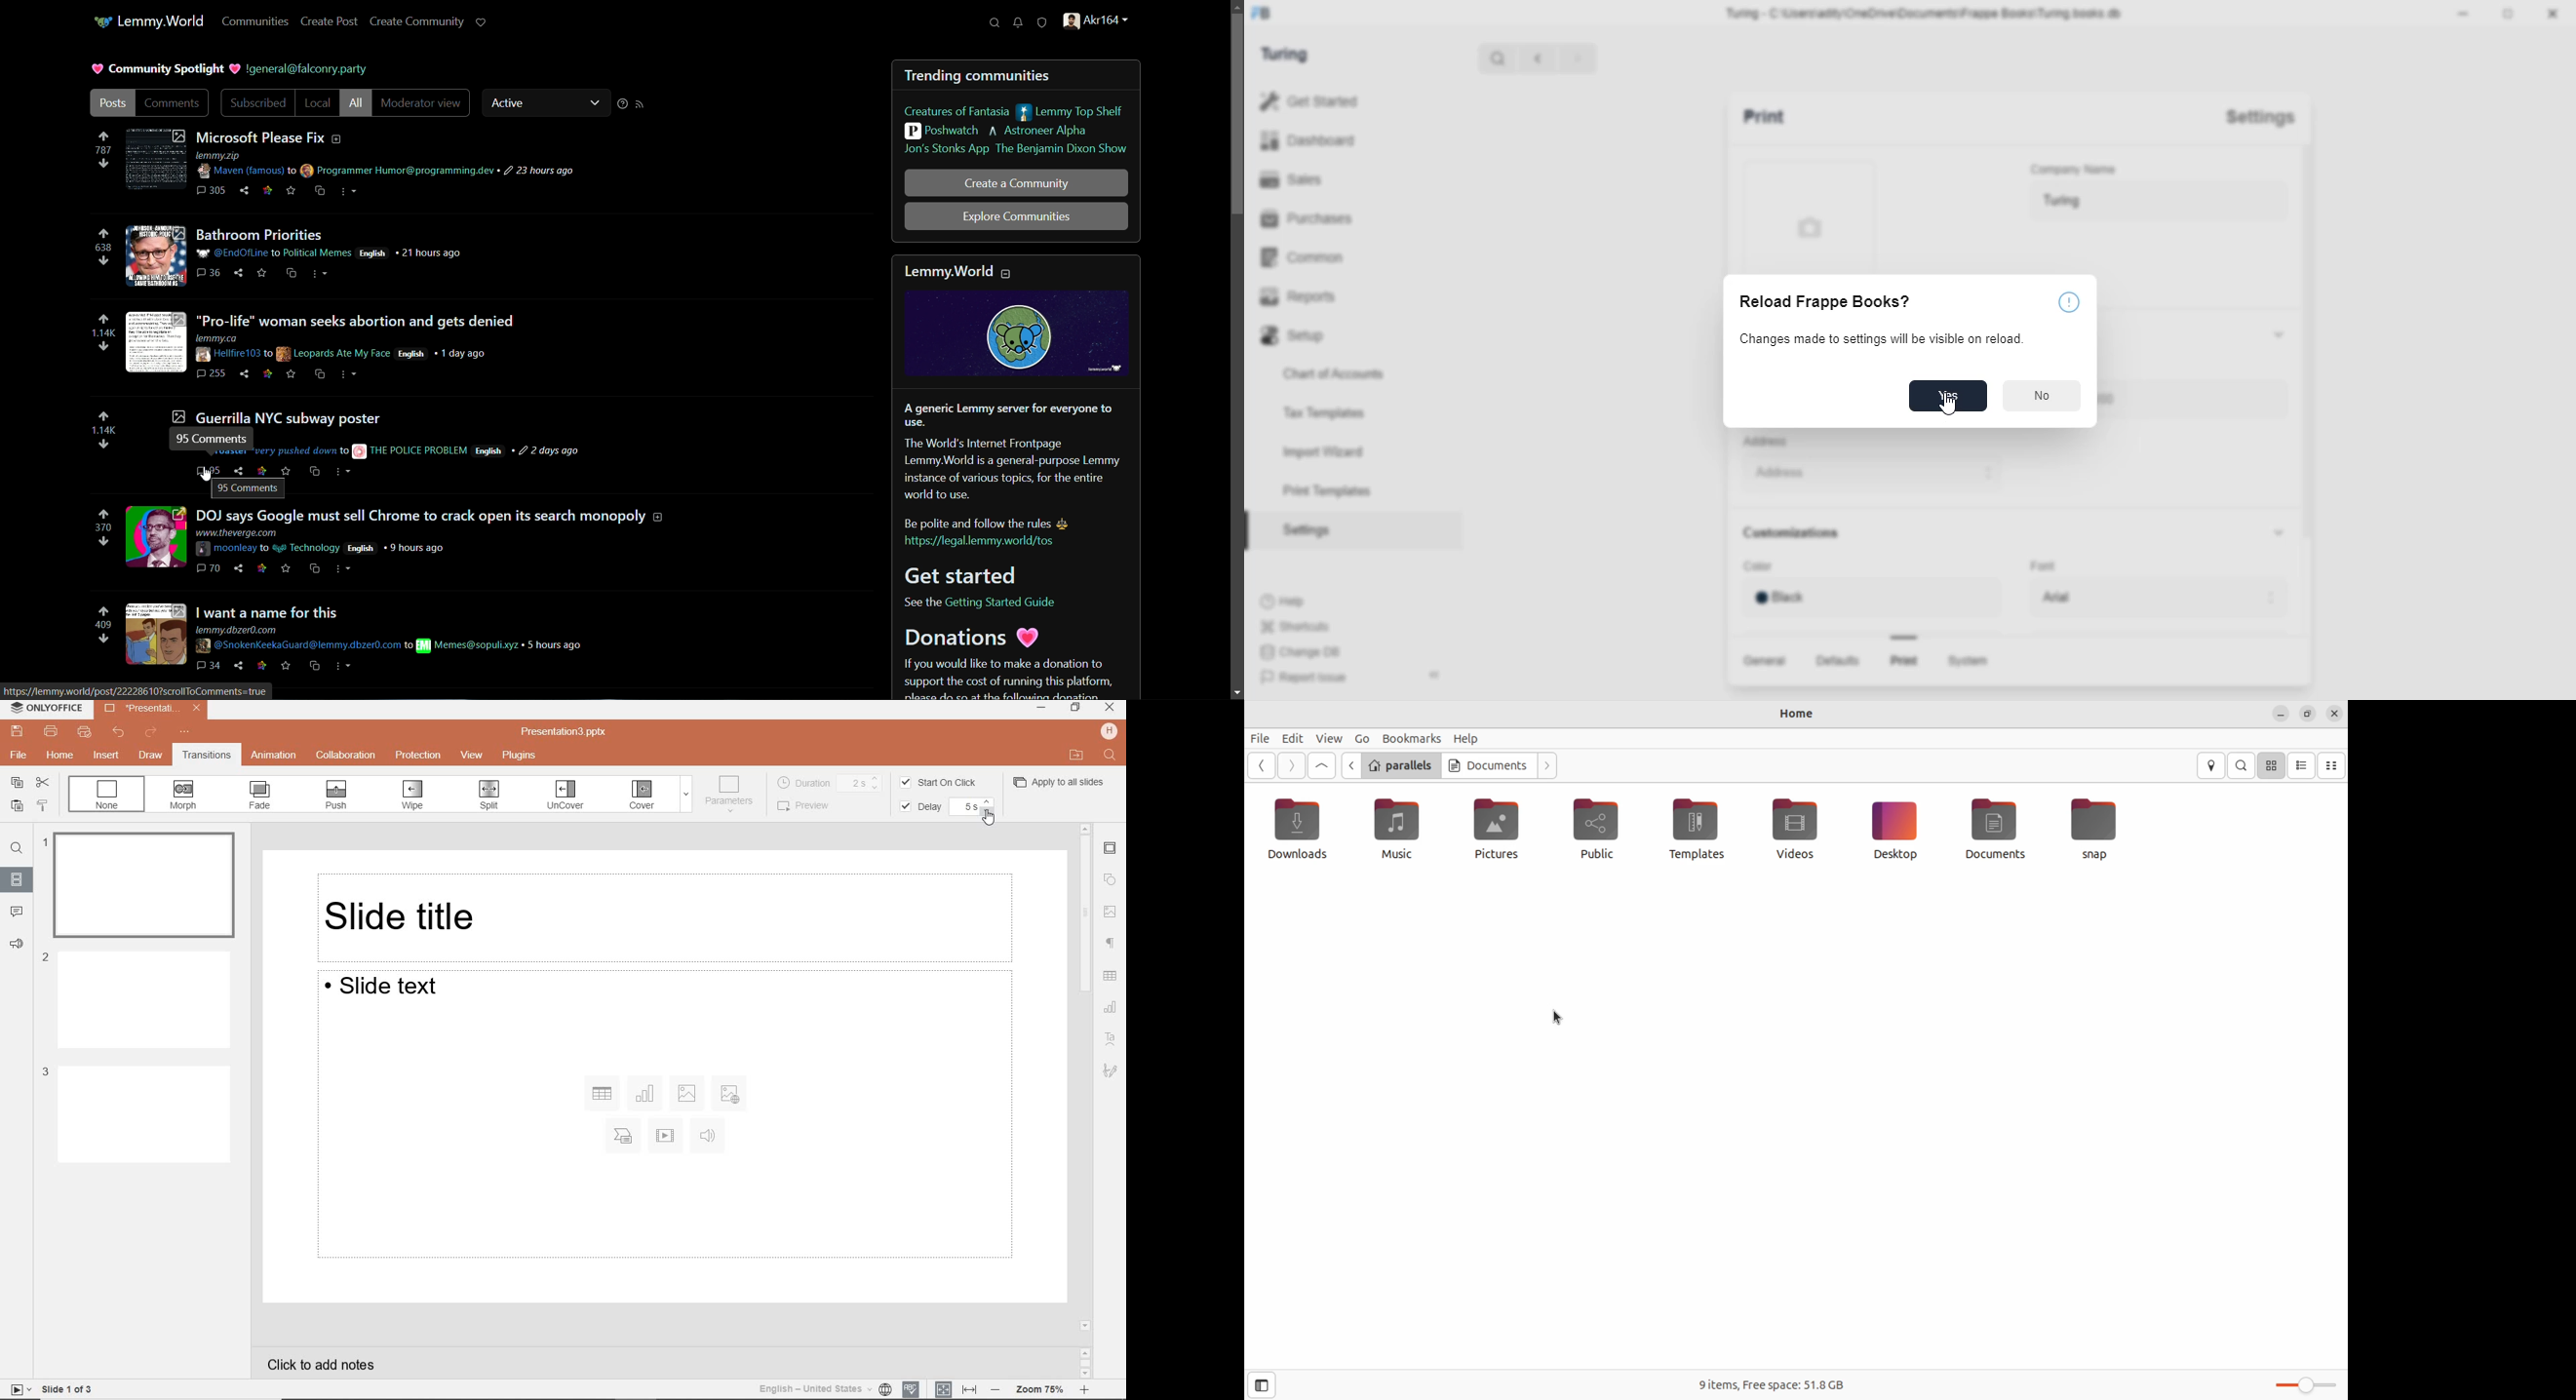  I want to click on plugins, so click(523, 756).